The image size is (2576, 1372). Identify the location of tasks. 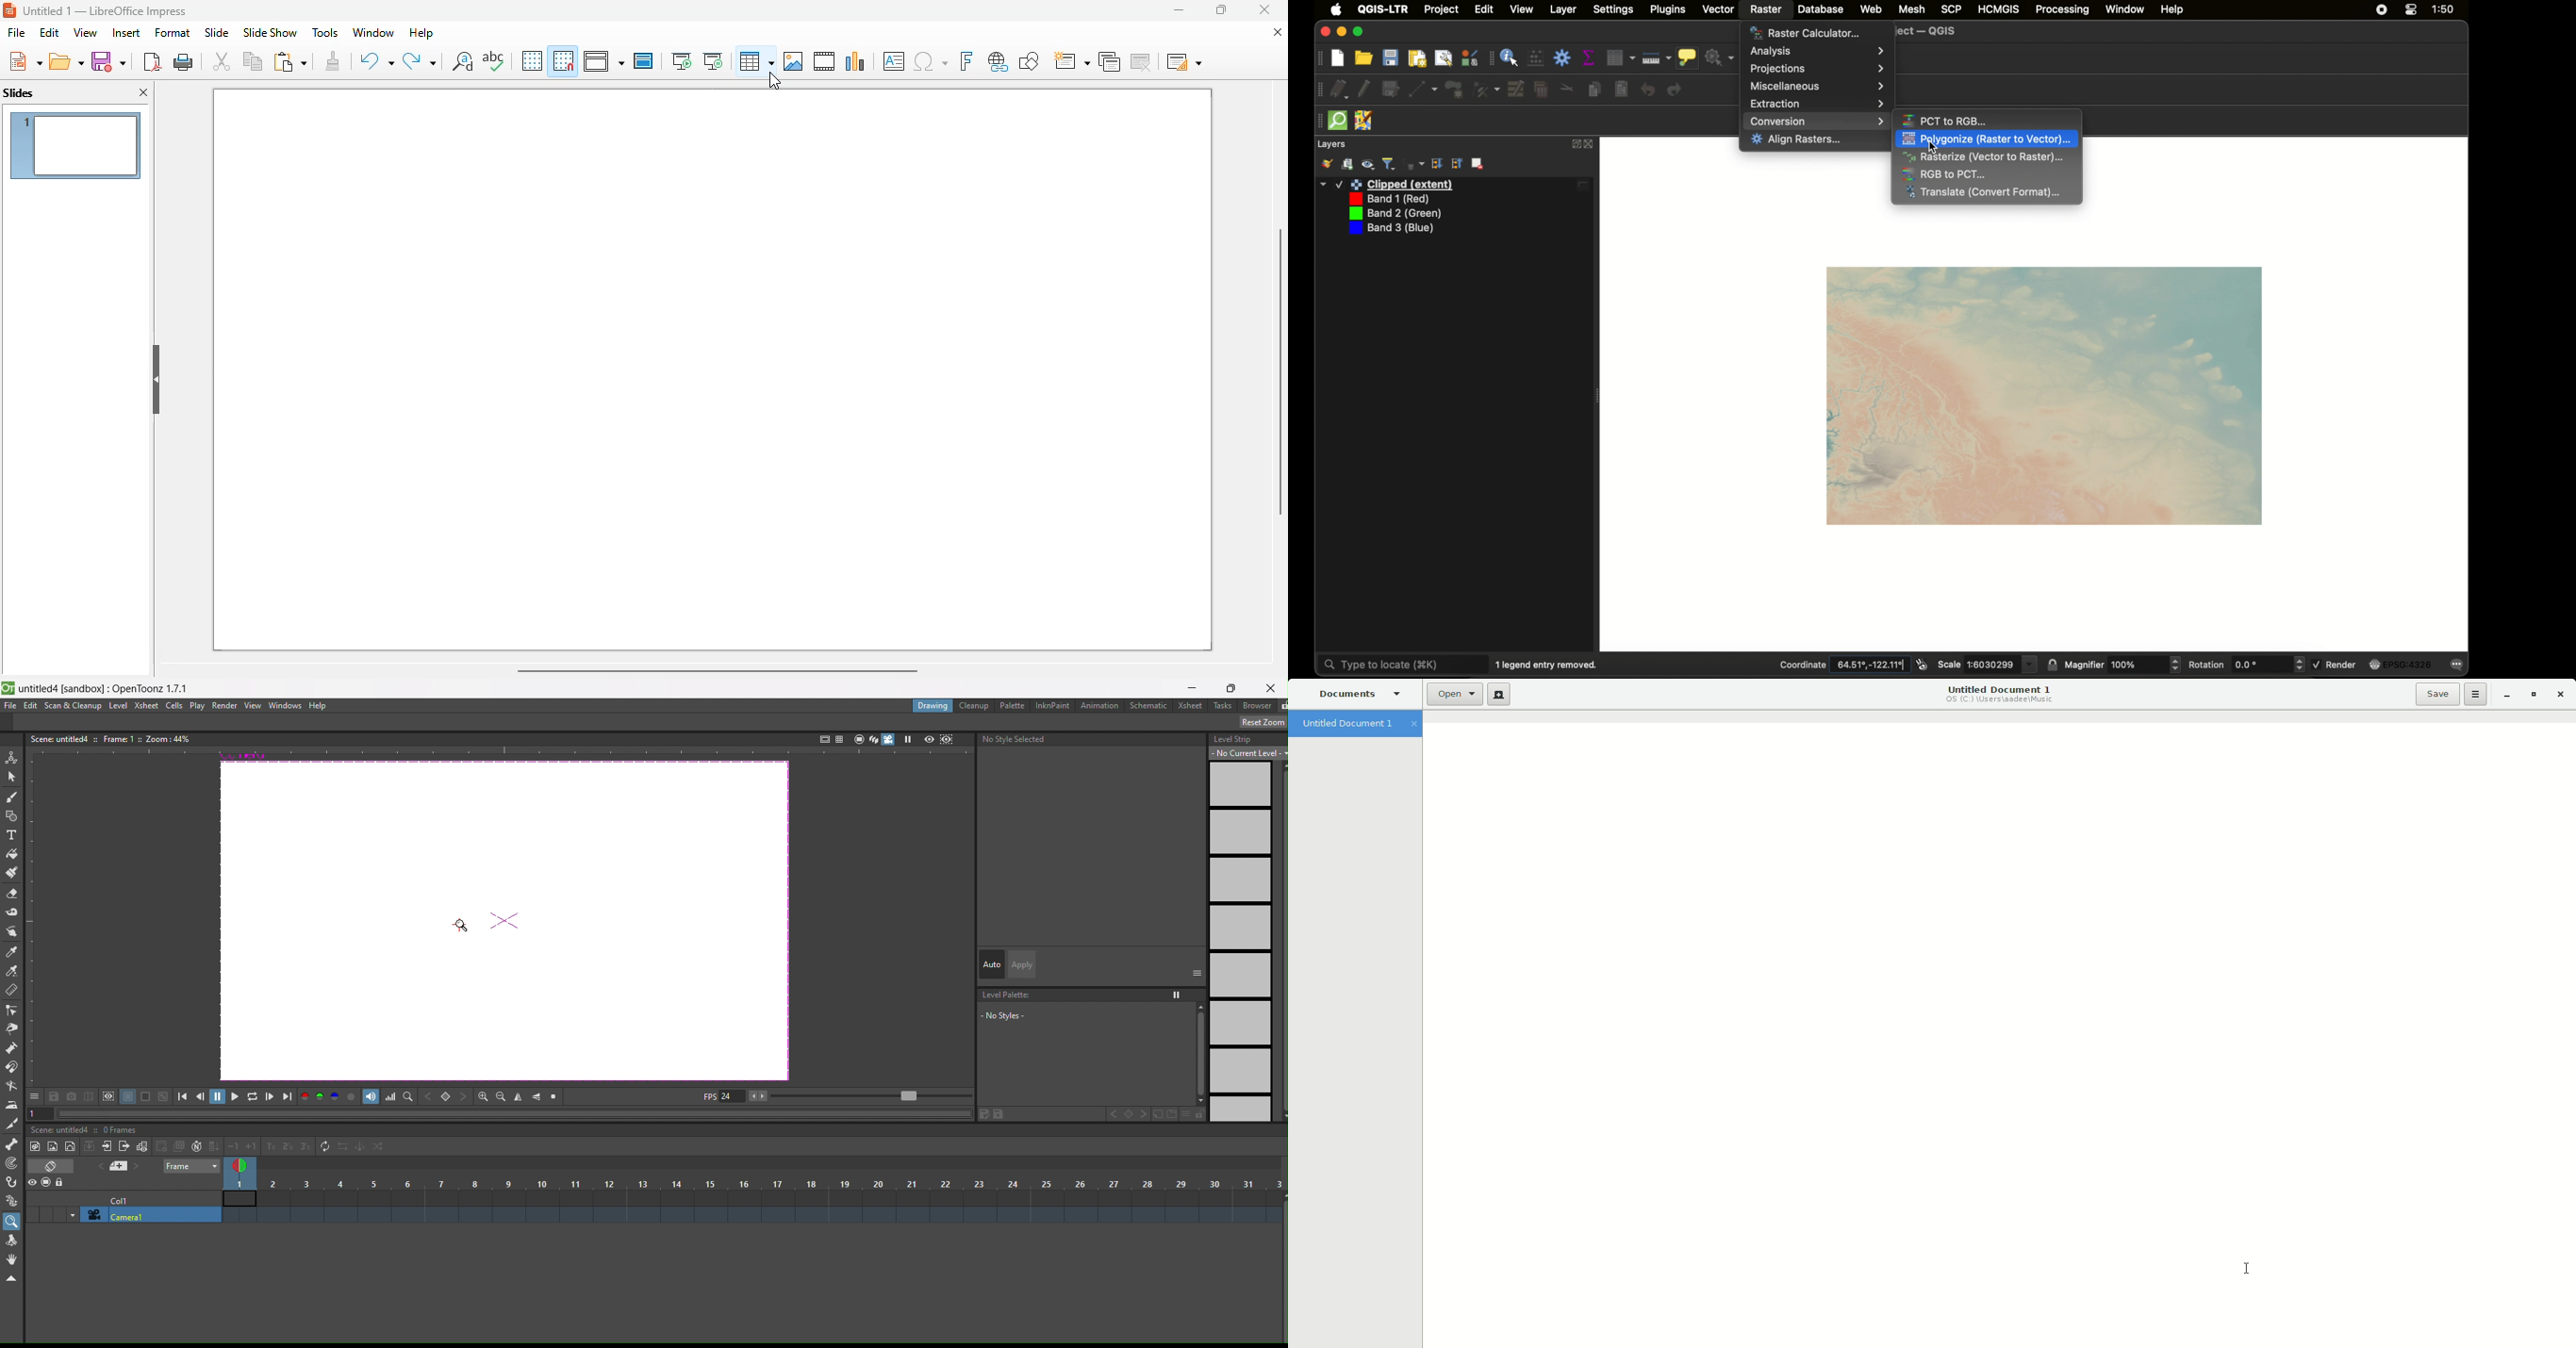
(1224, 706).